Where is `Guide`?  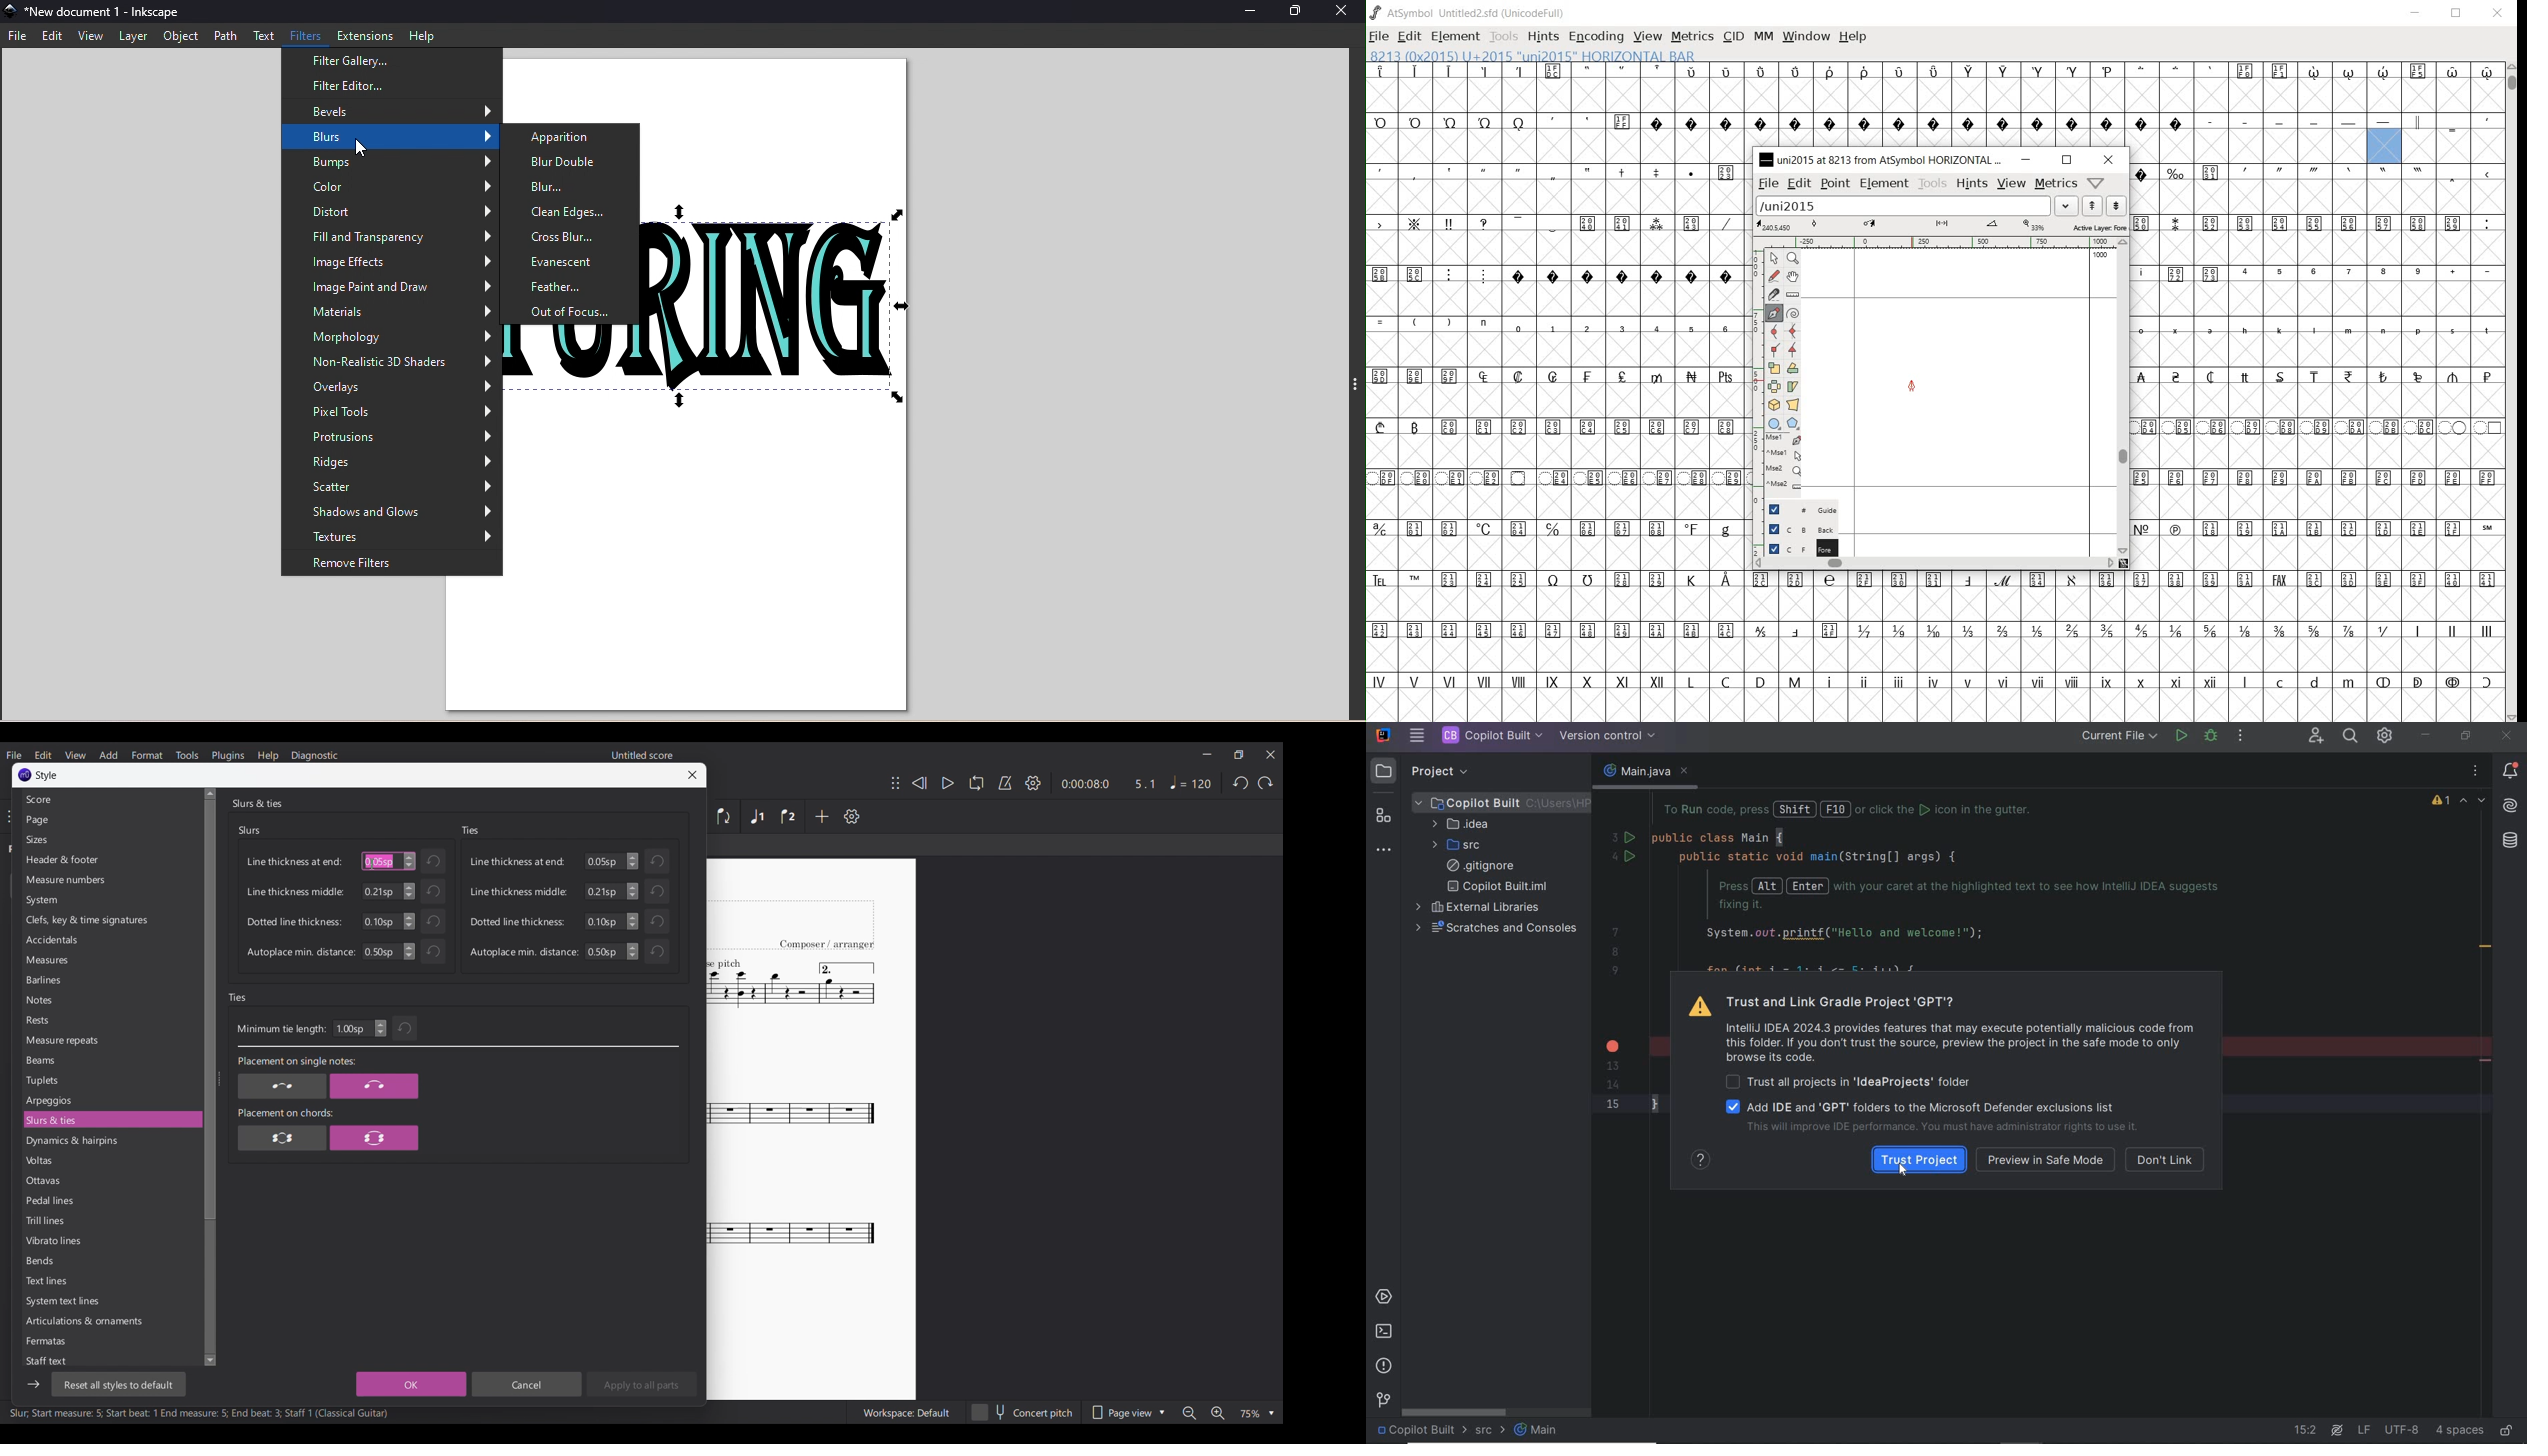 Guide is located at coordinates (1794, 509).